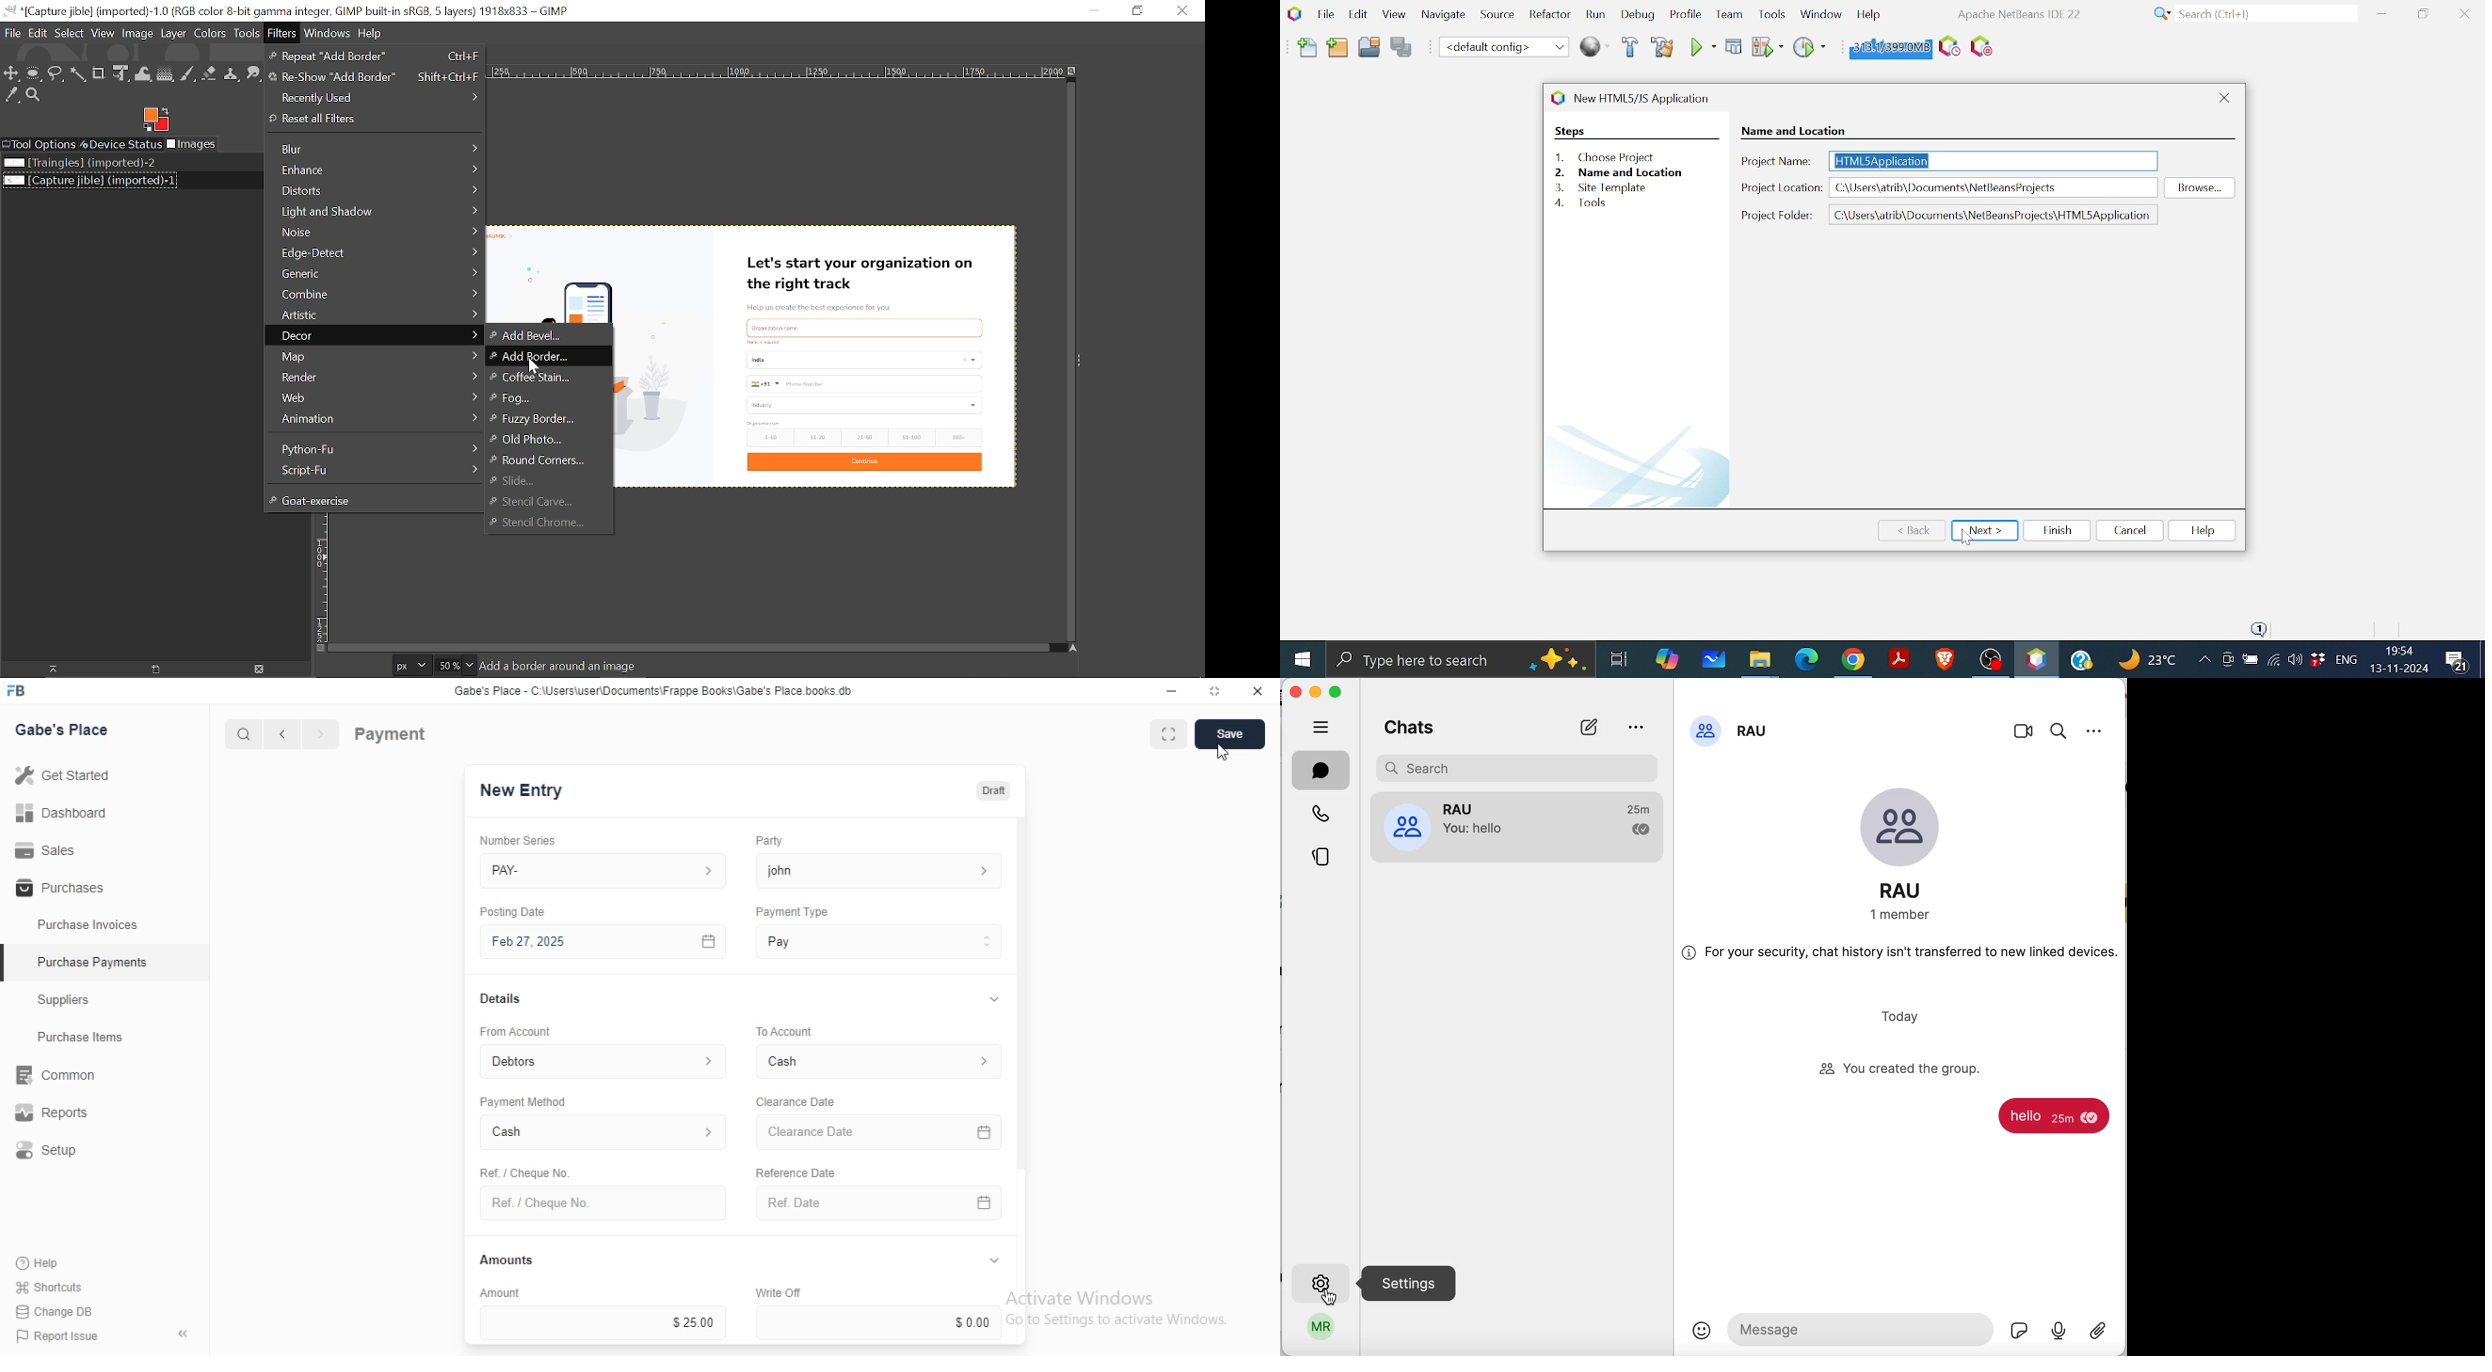 Image resolution: width=2492 pixels, height=1372 pixels. I want to click on Purchase Items., so click(87, 1039).